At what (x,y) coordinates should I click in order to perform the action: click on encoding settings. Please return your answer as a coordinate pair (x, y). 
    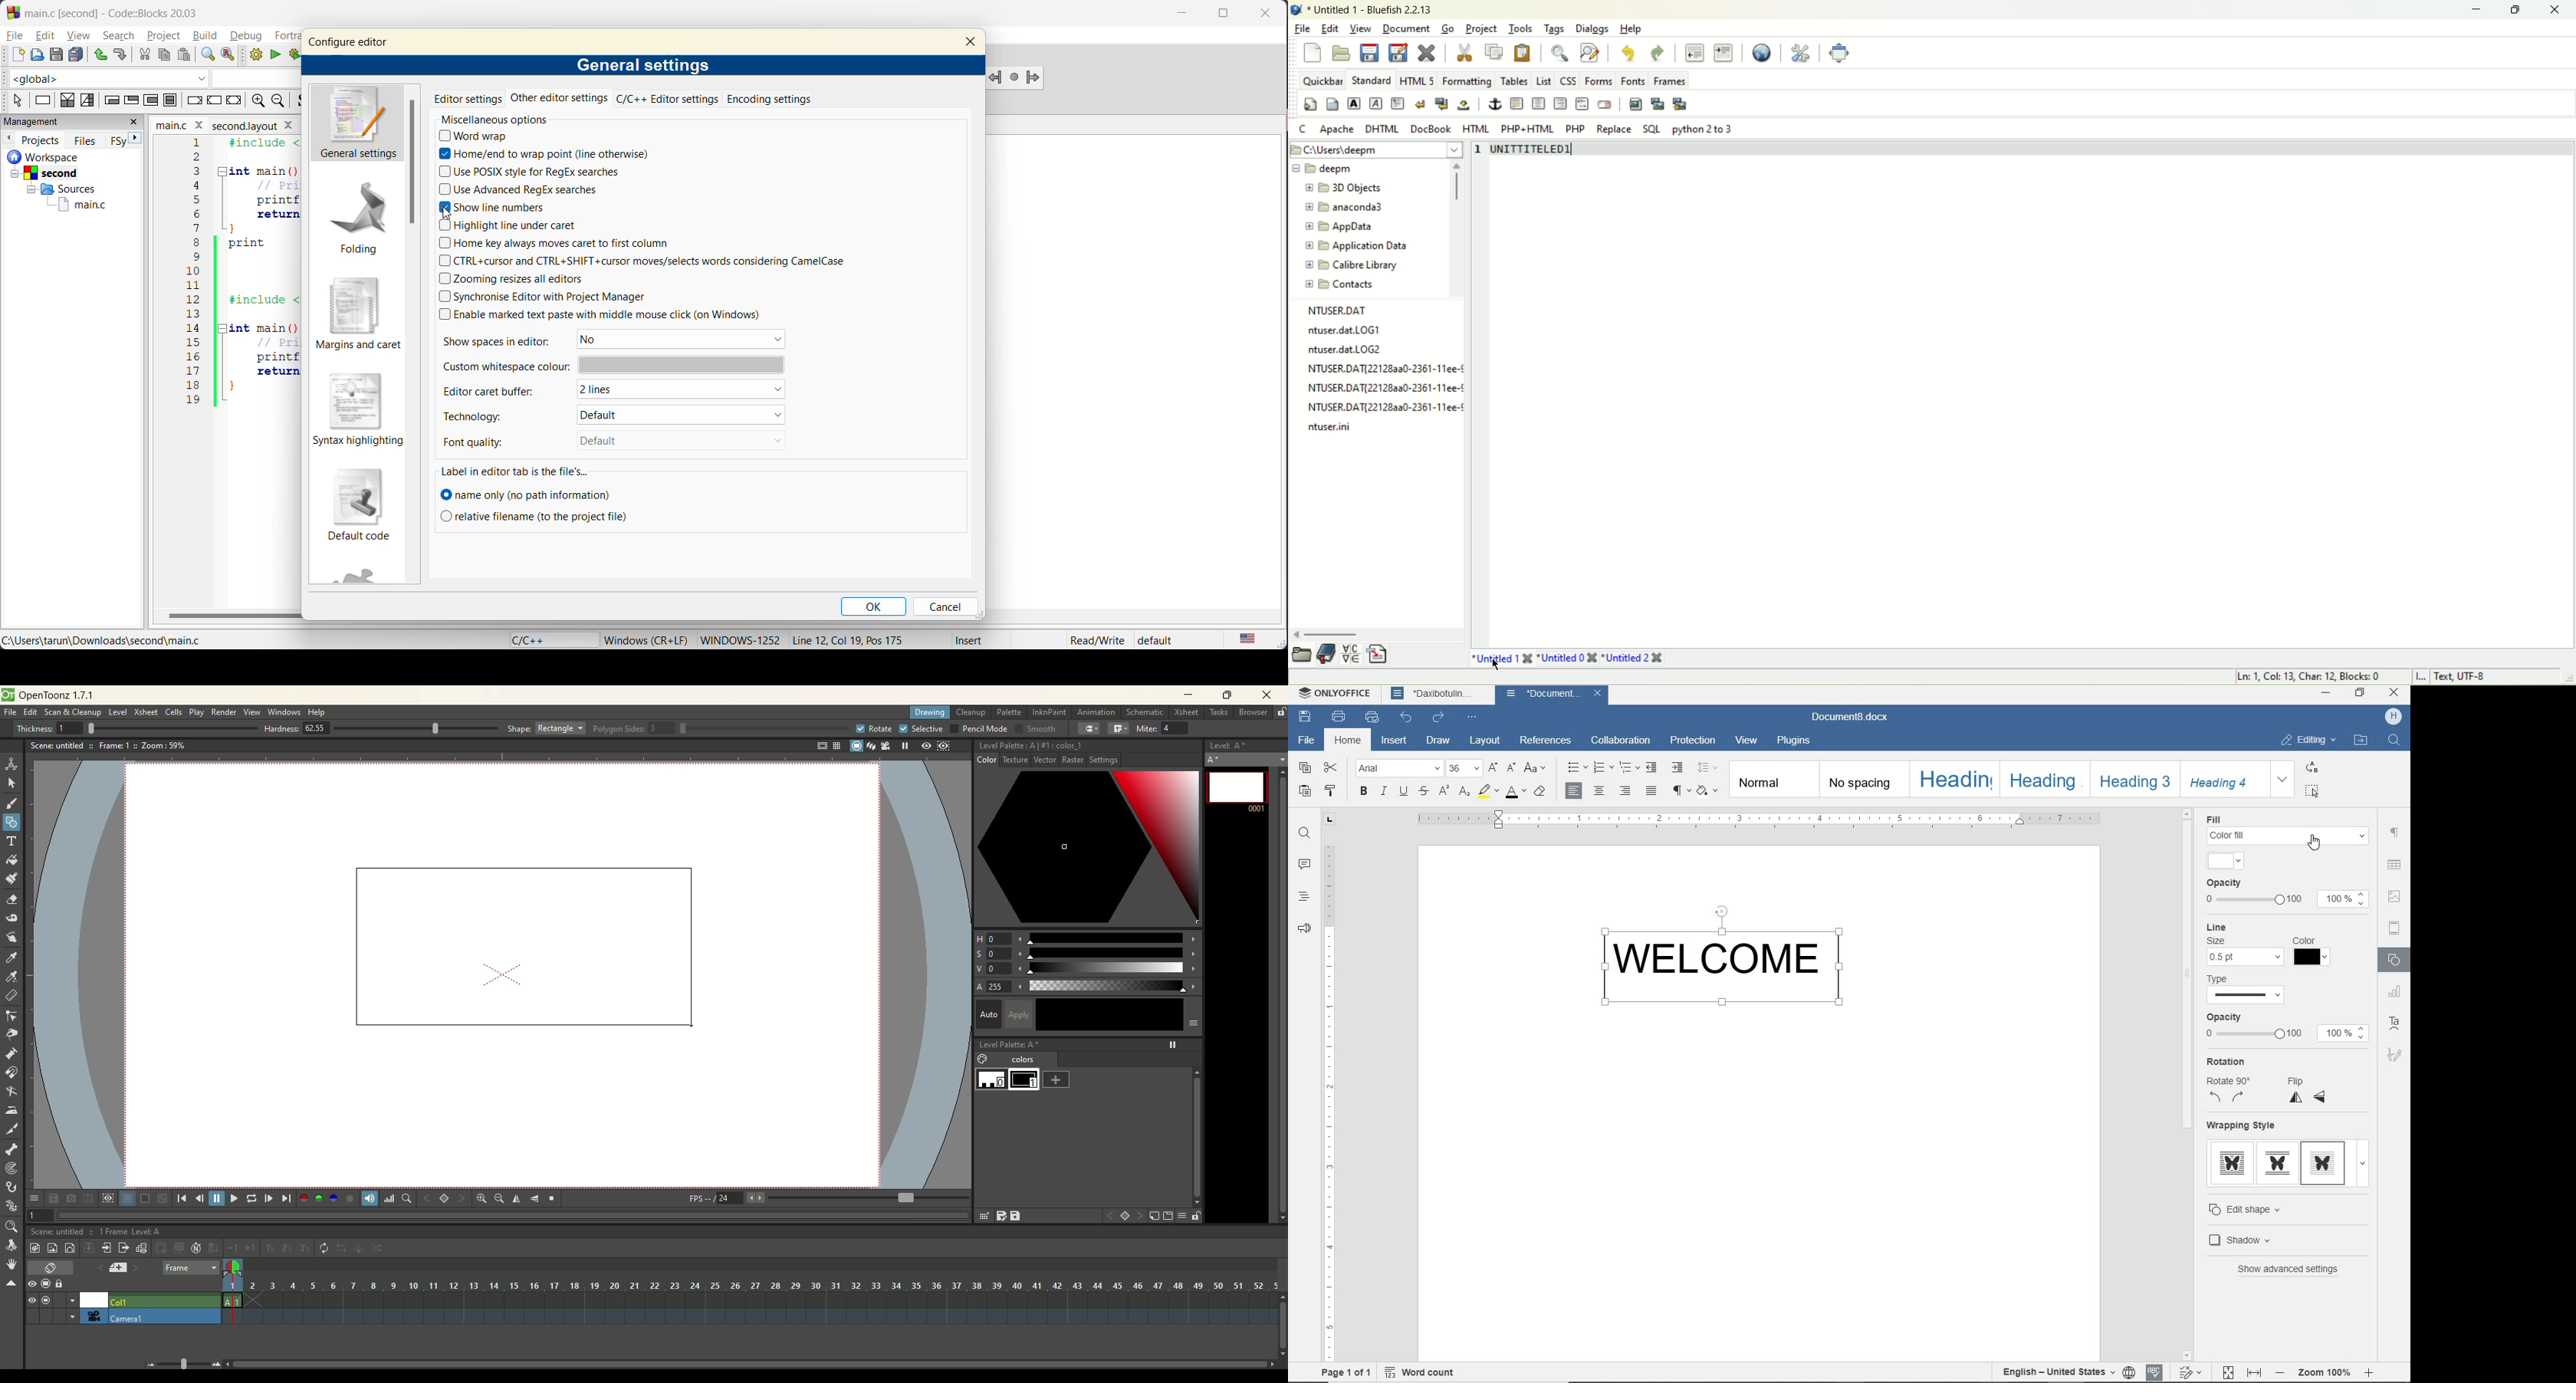
    Looking at the image, I should click on (768, 100).